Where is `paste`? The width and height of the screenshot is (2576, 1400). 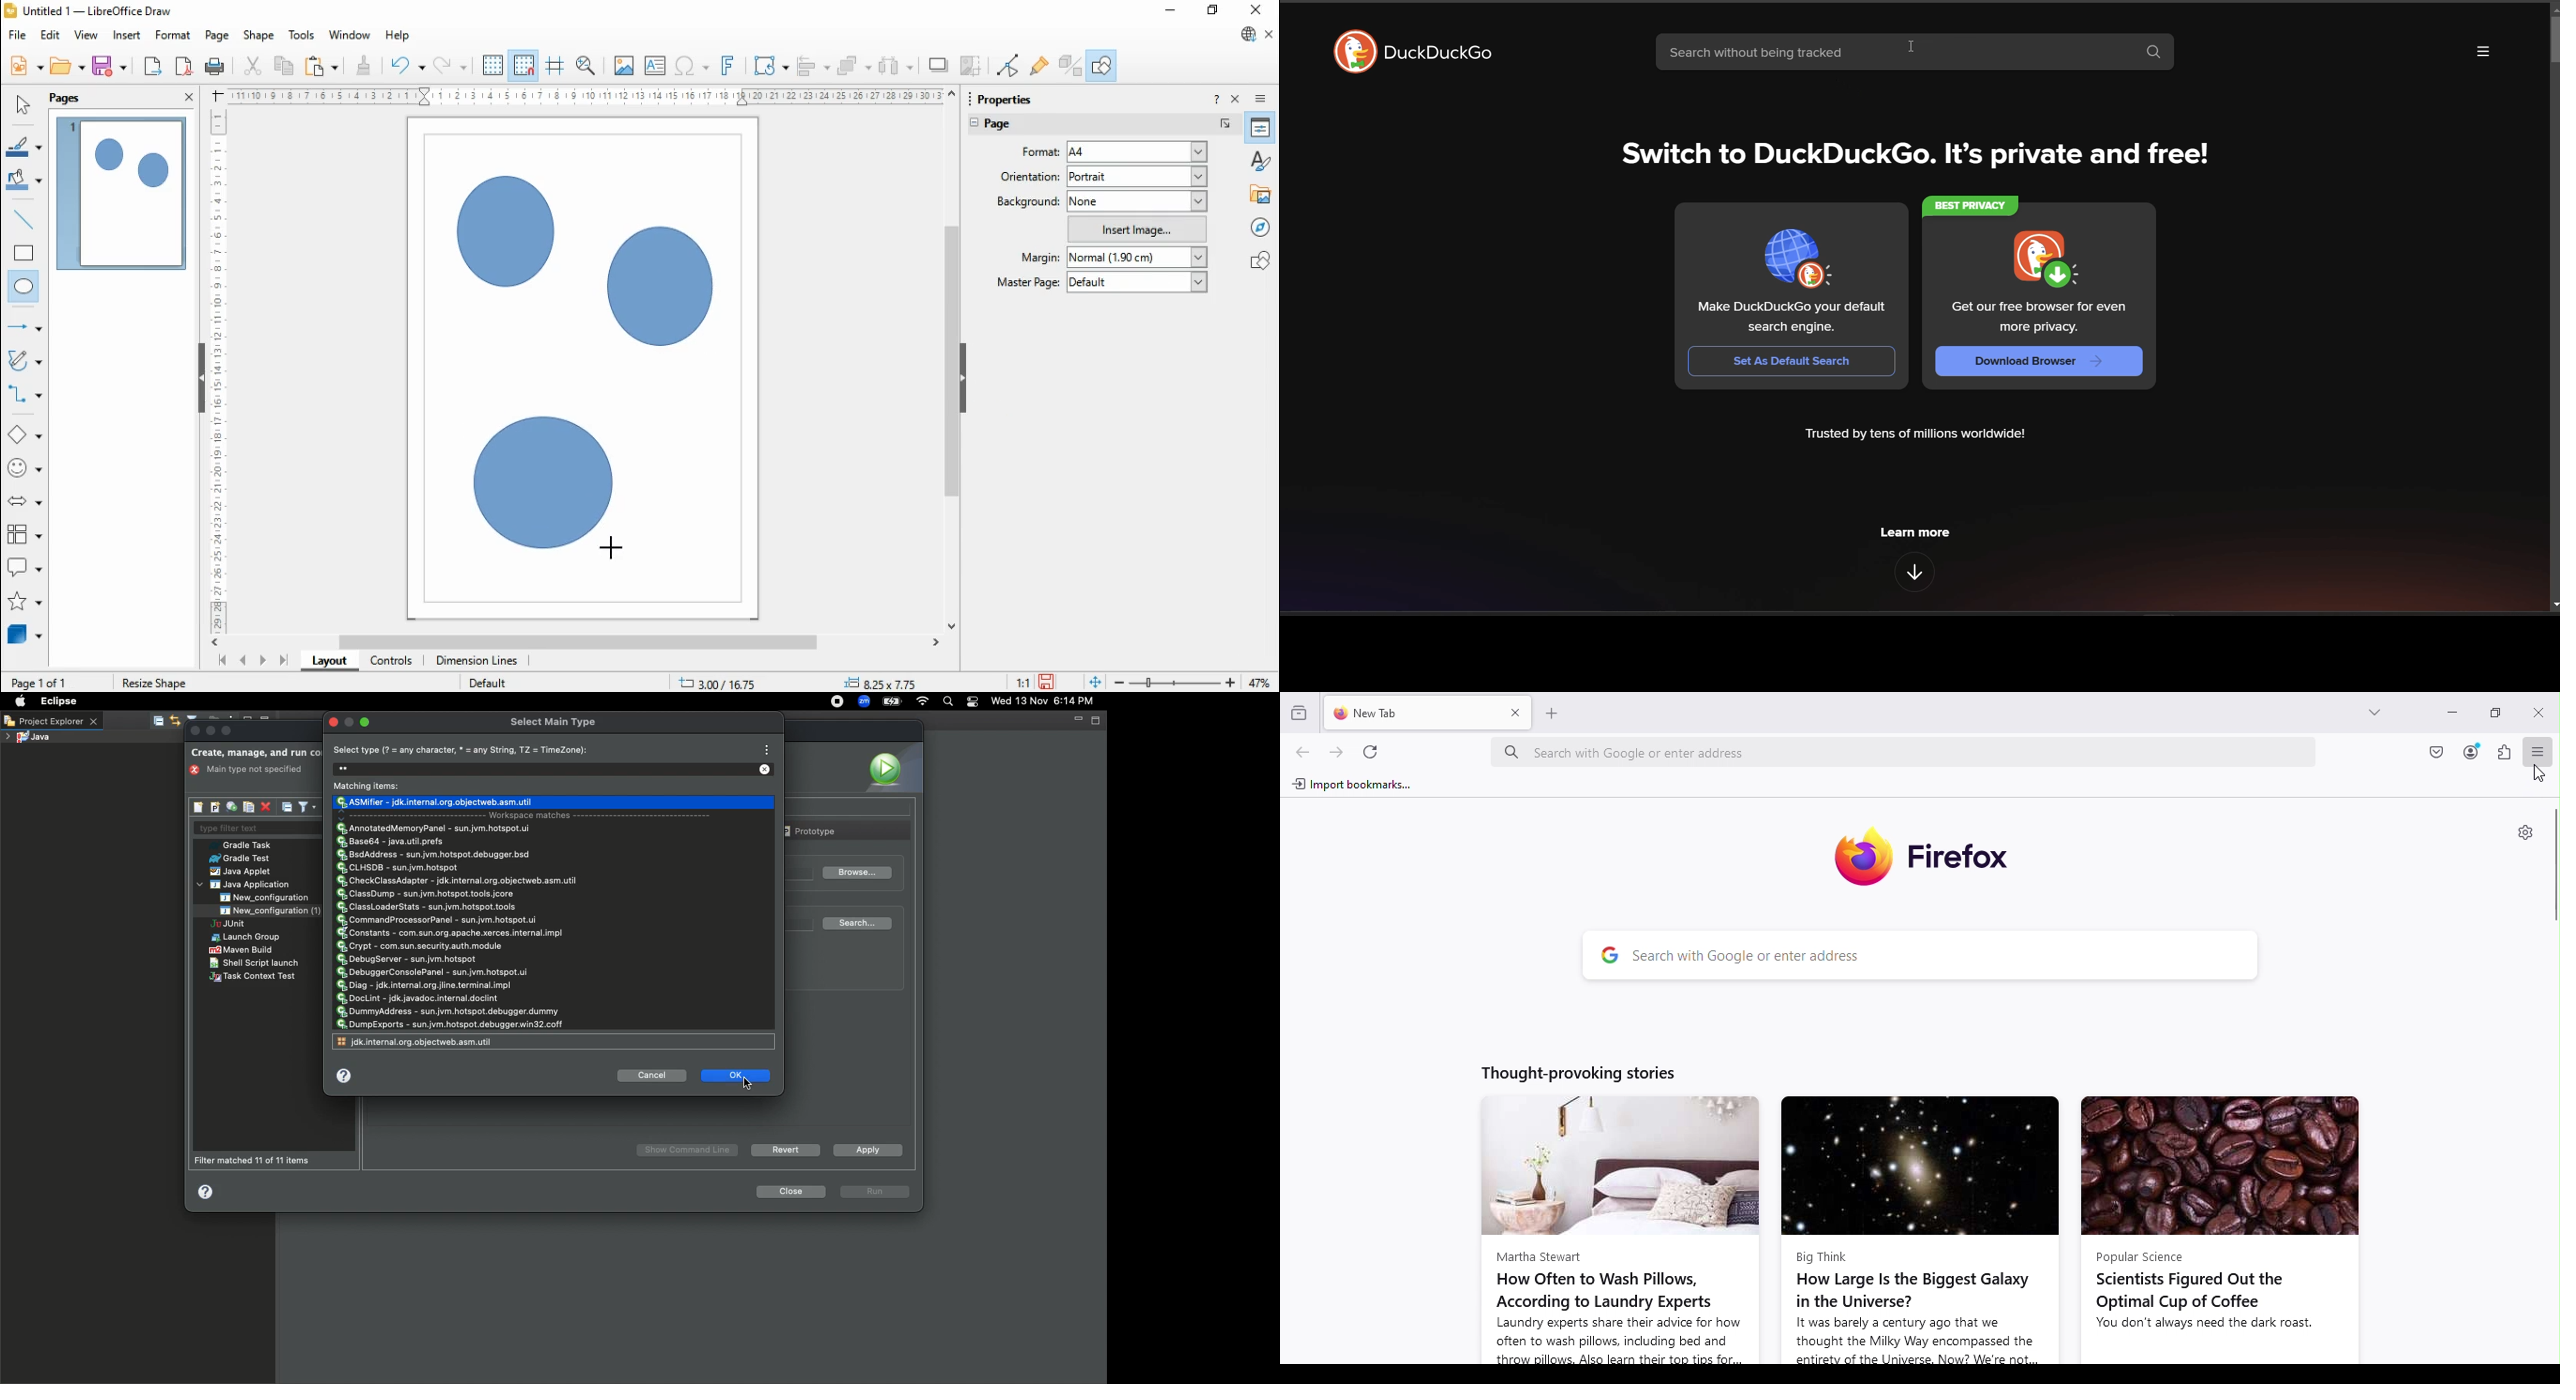
paste is located at coordinates (320, 65).